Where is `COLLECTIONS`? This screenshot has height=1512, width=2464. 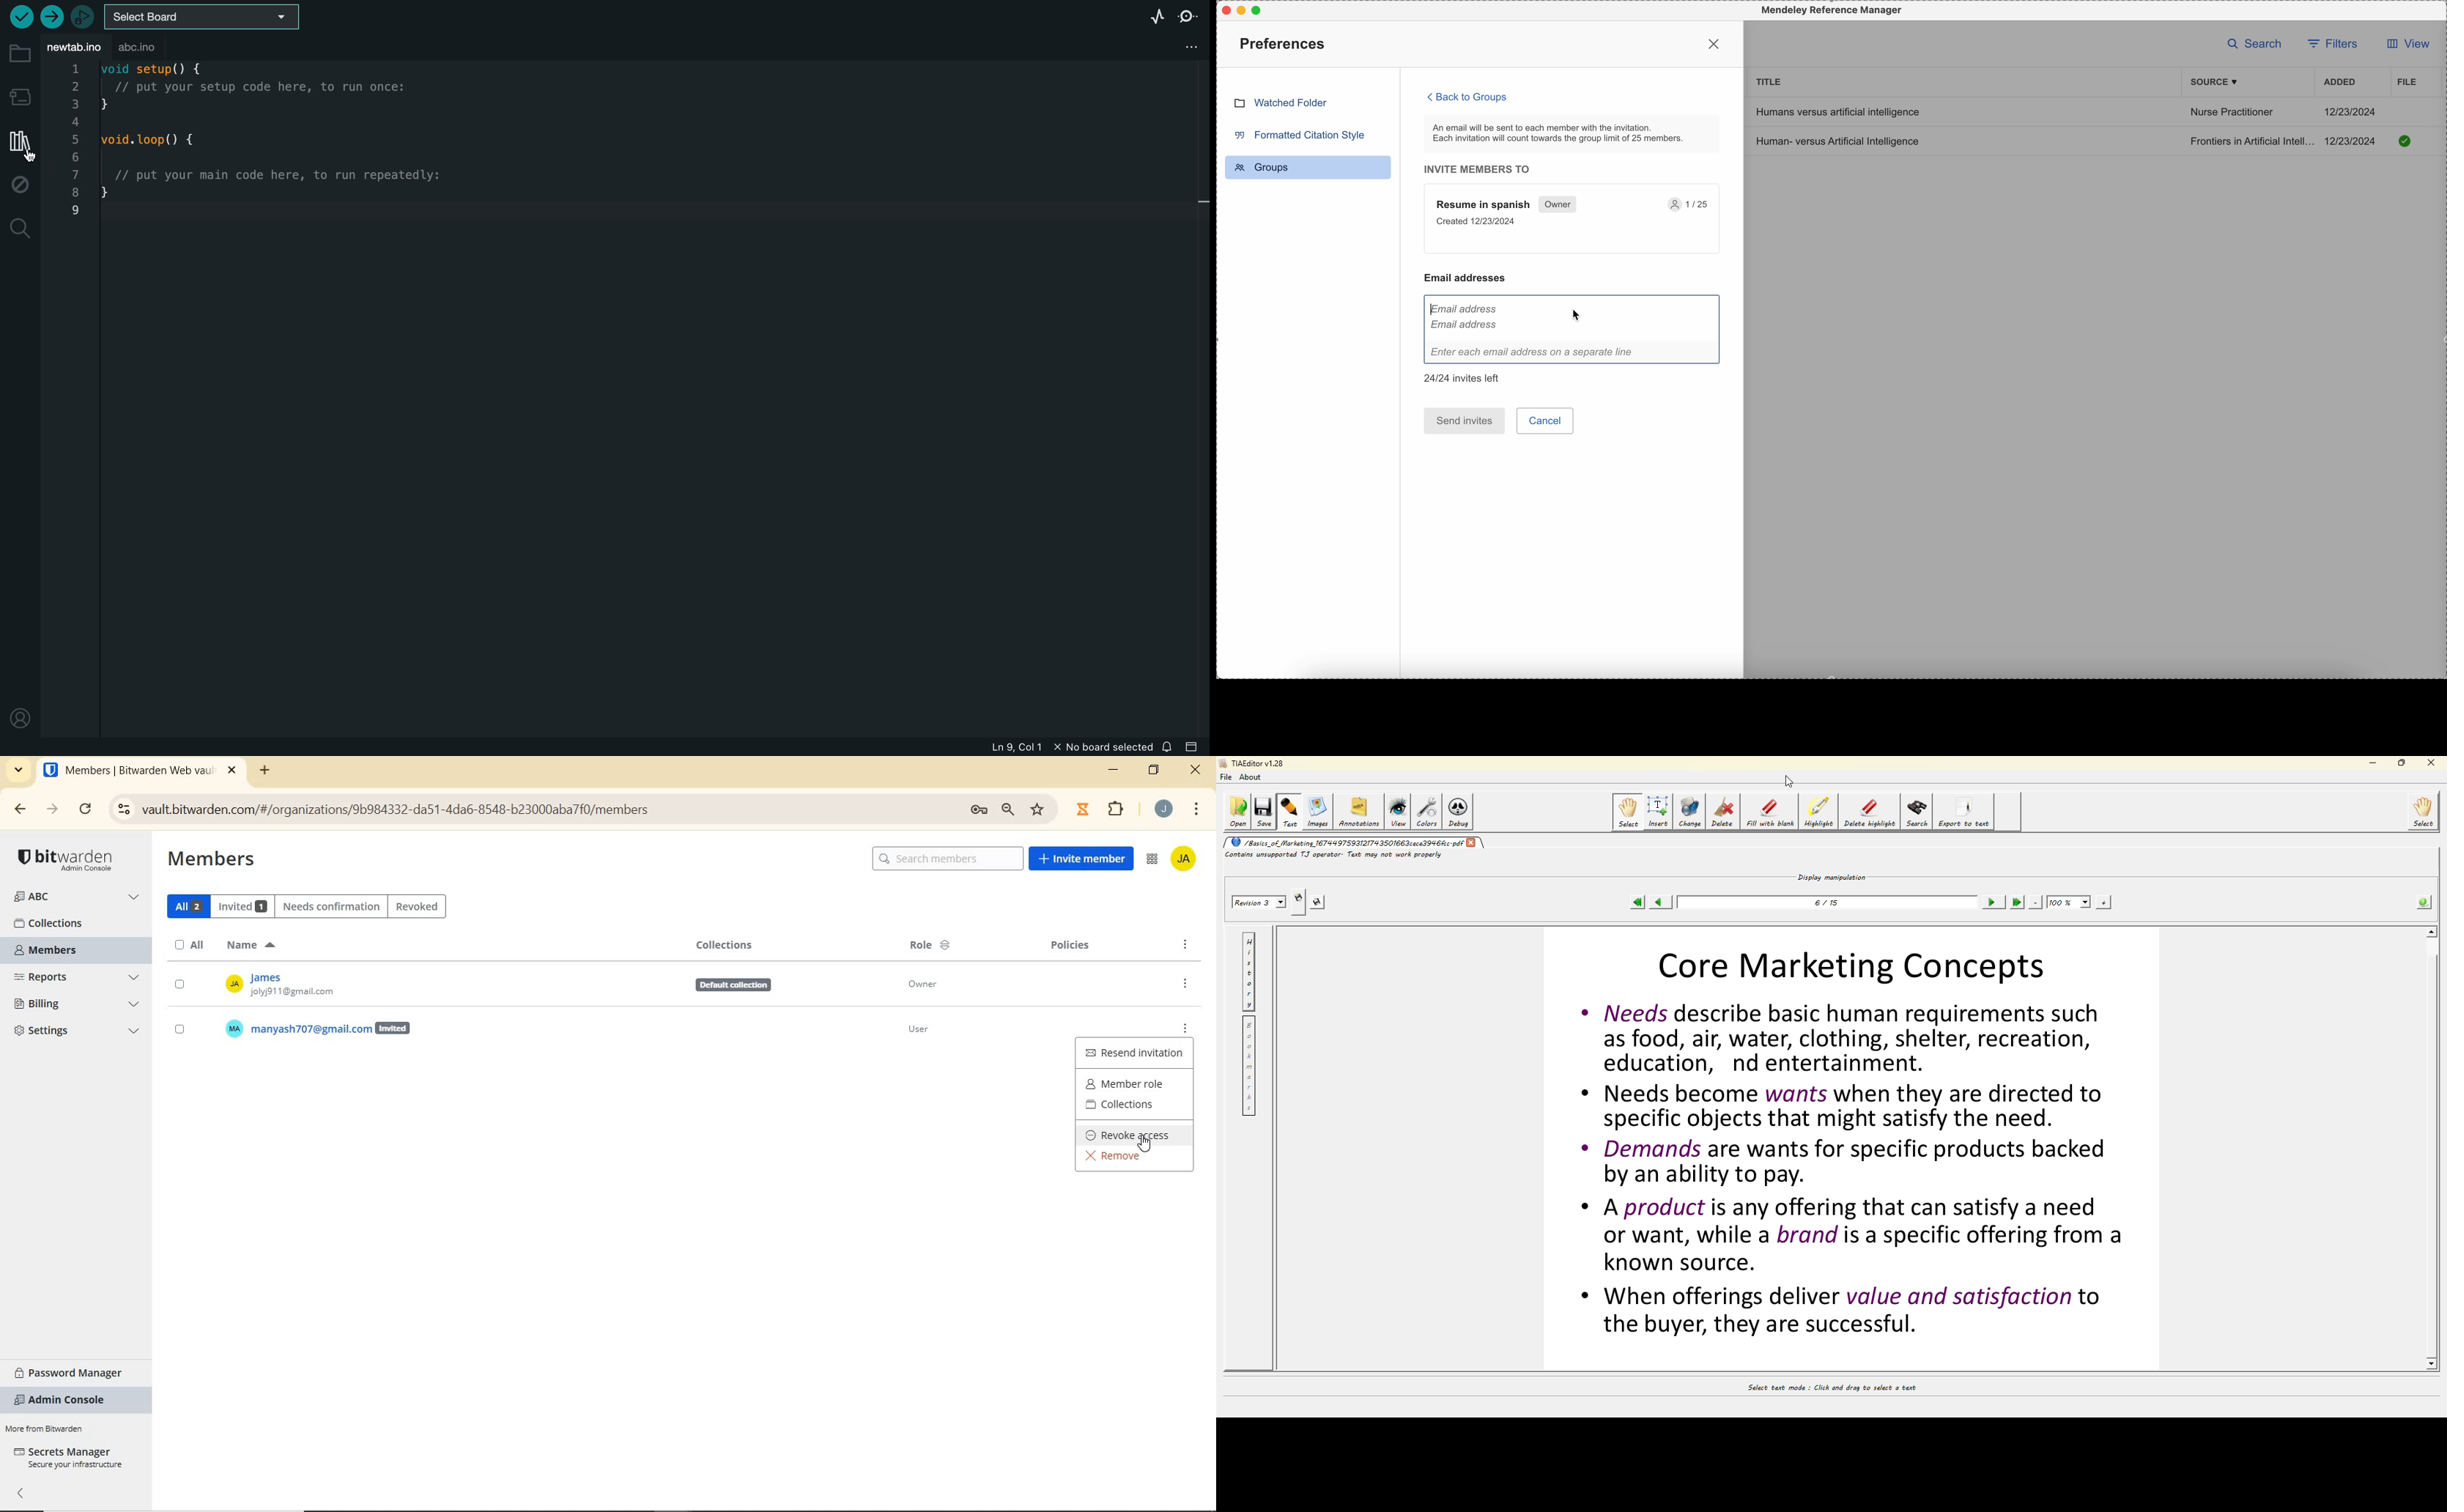 COLLECTIONS is located at coordinates (1135, 1107).